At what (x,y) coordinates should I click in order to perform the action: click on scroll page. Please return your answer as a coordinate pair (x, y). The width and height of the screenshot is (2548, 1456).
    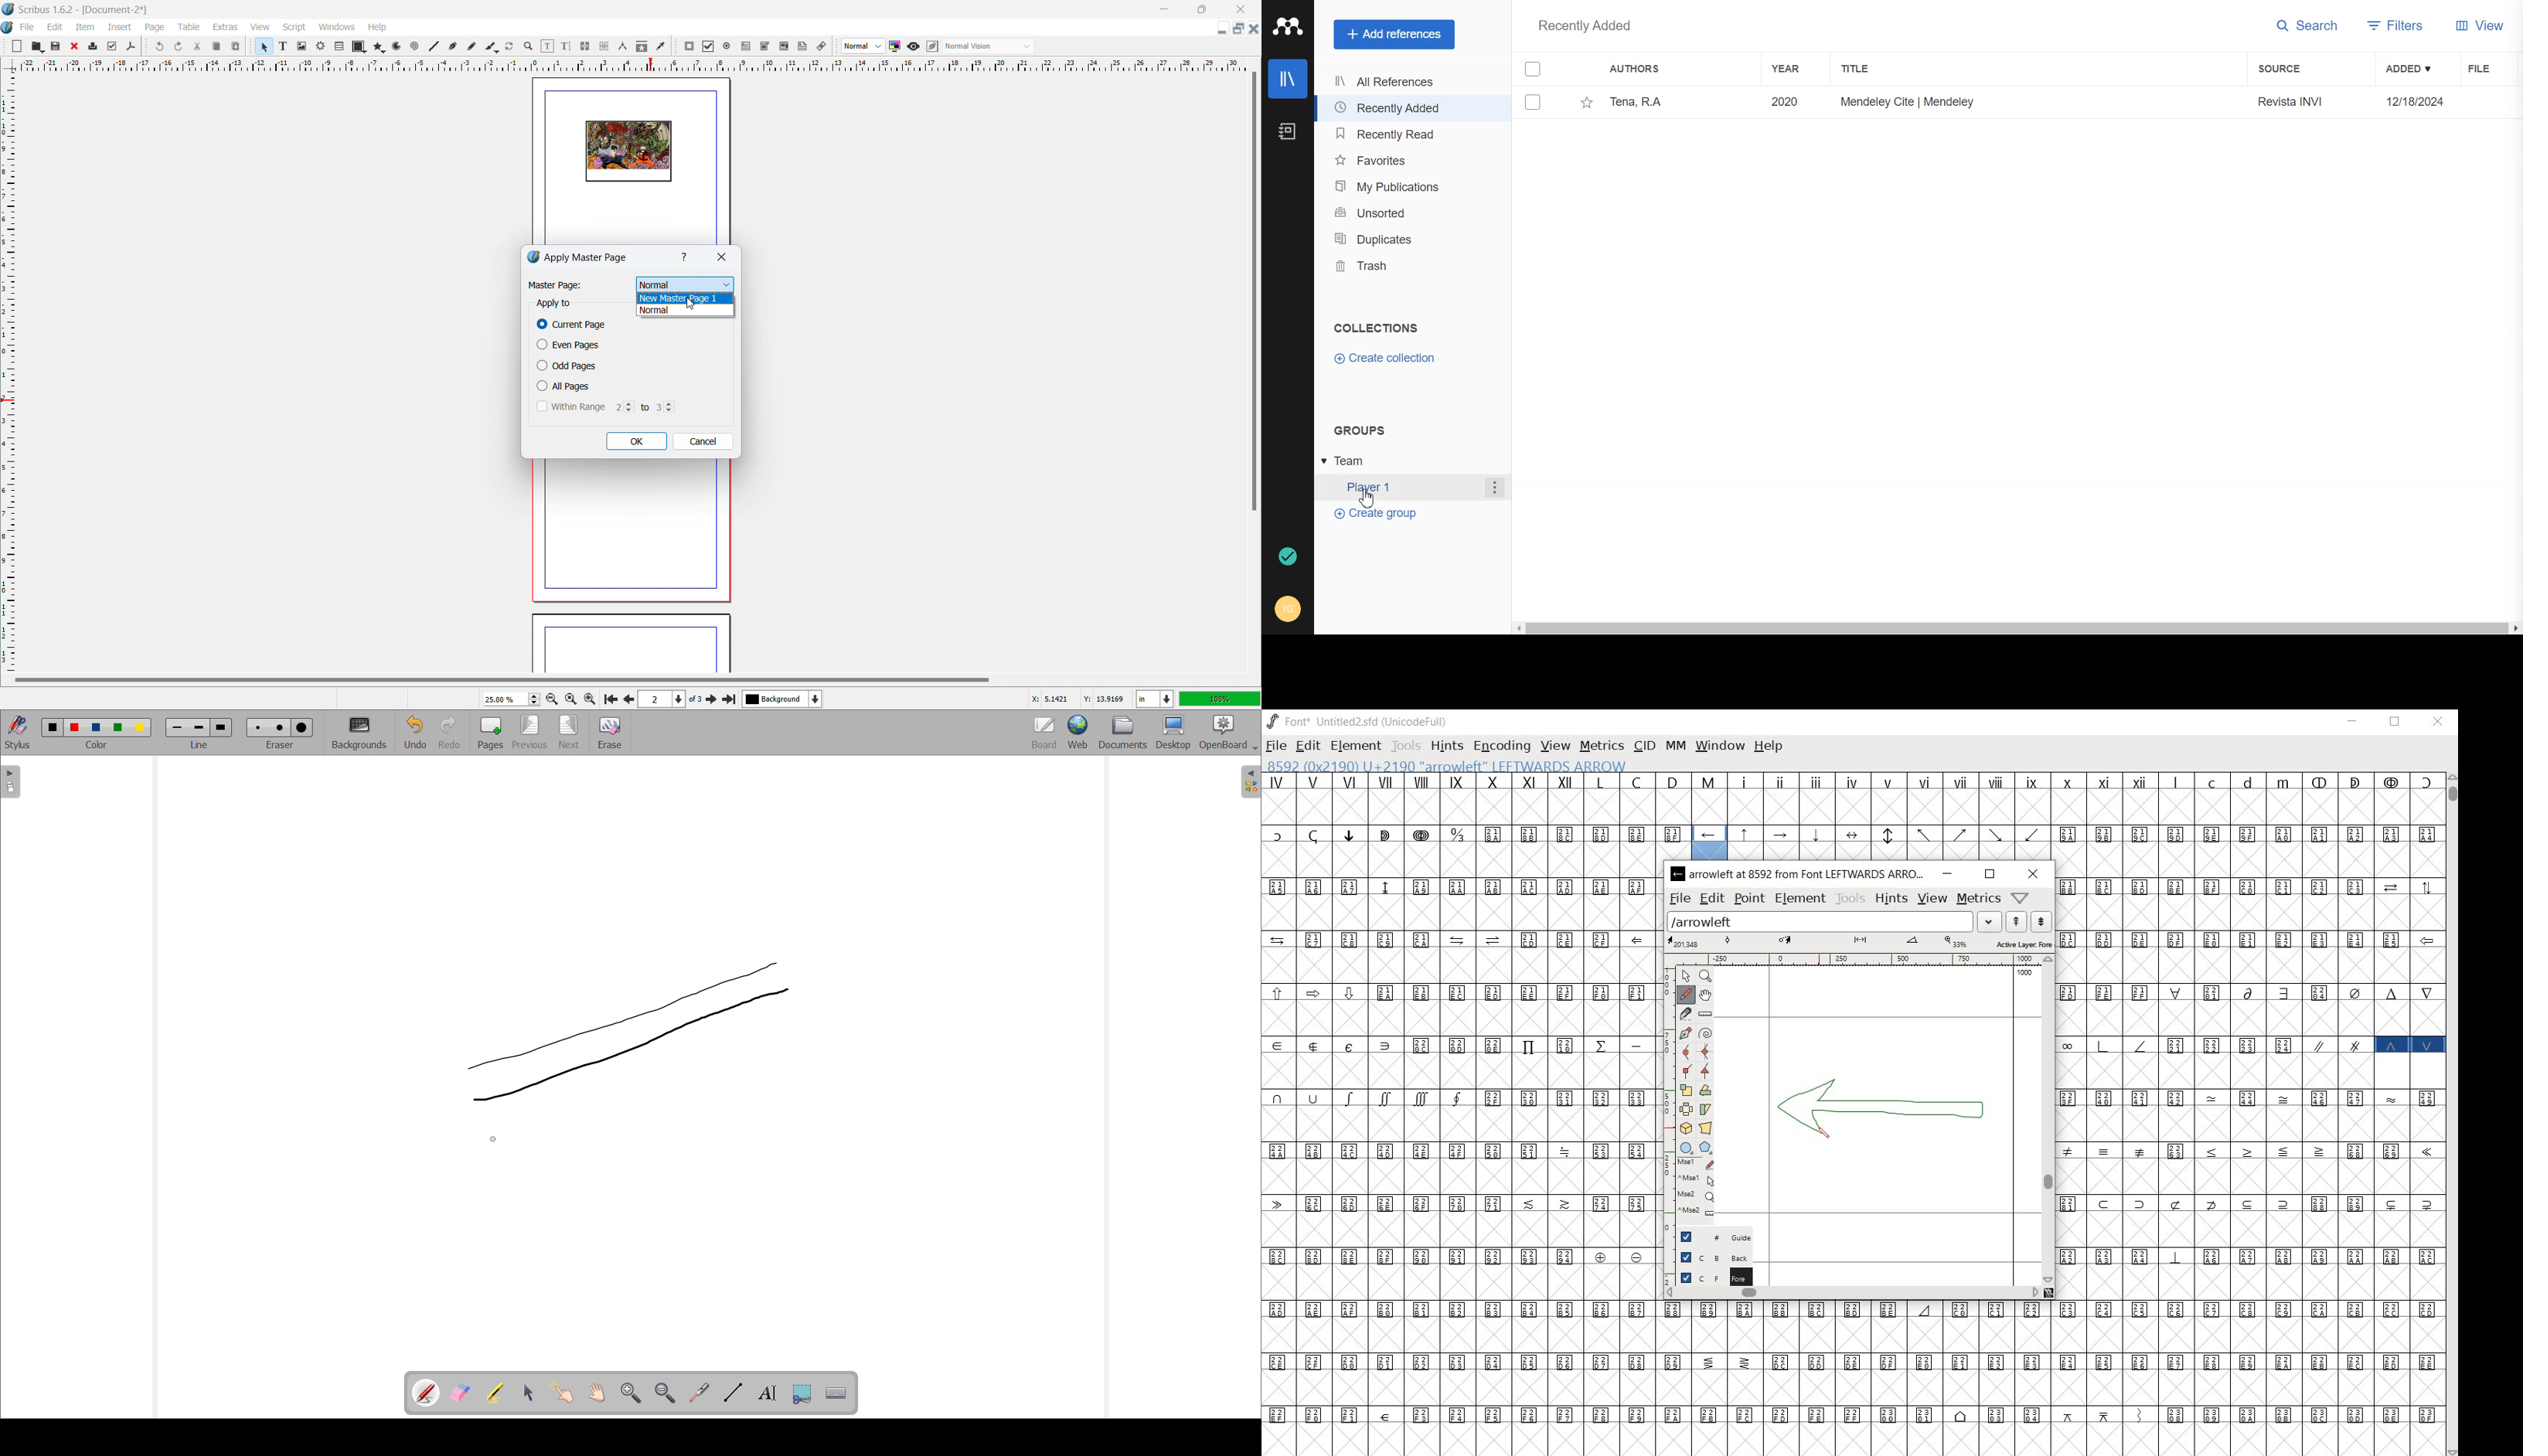
    Looking at the image, I should click on (597, 1392).